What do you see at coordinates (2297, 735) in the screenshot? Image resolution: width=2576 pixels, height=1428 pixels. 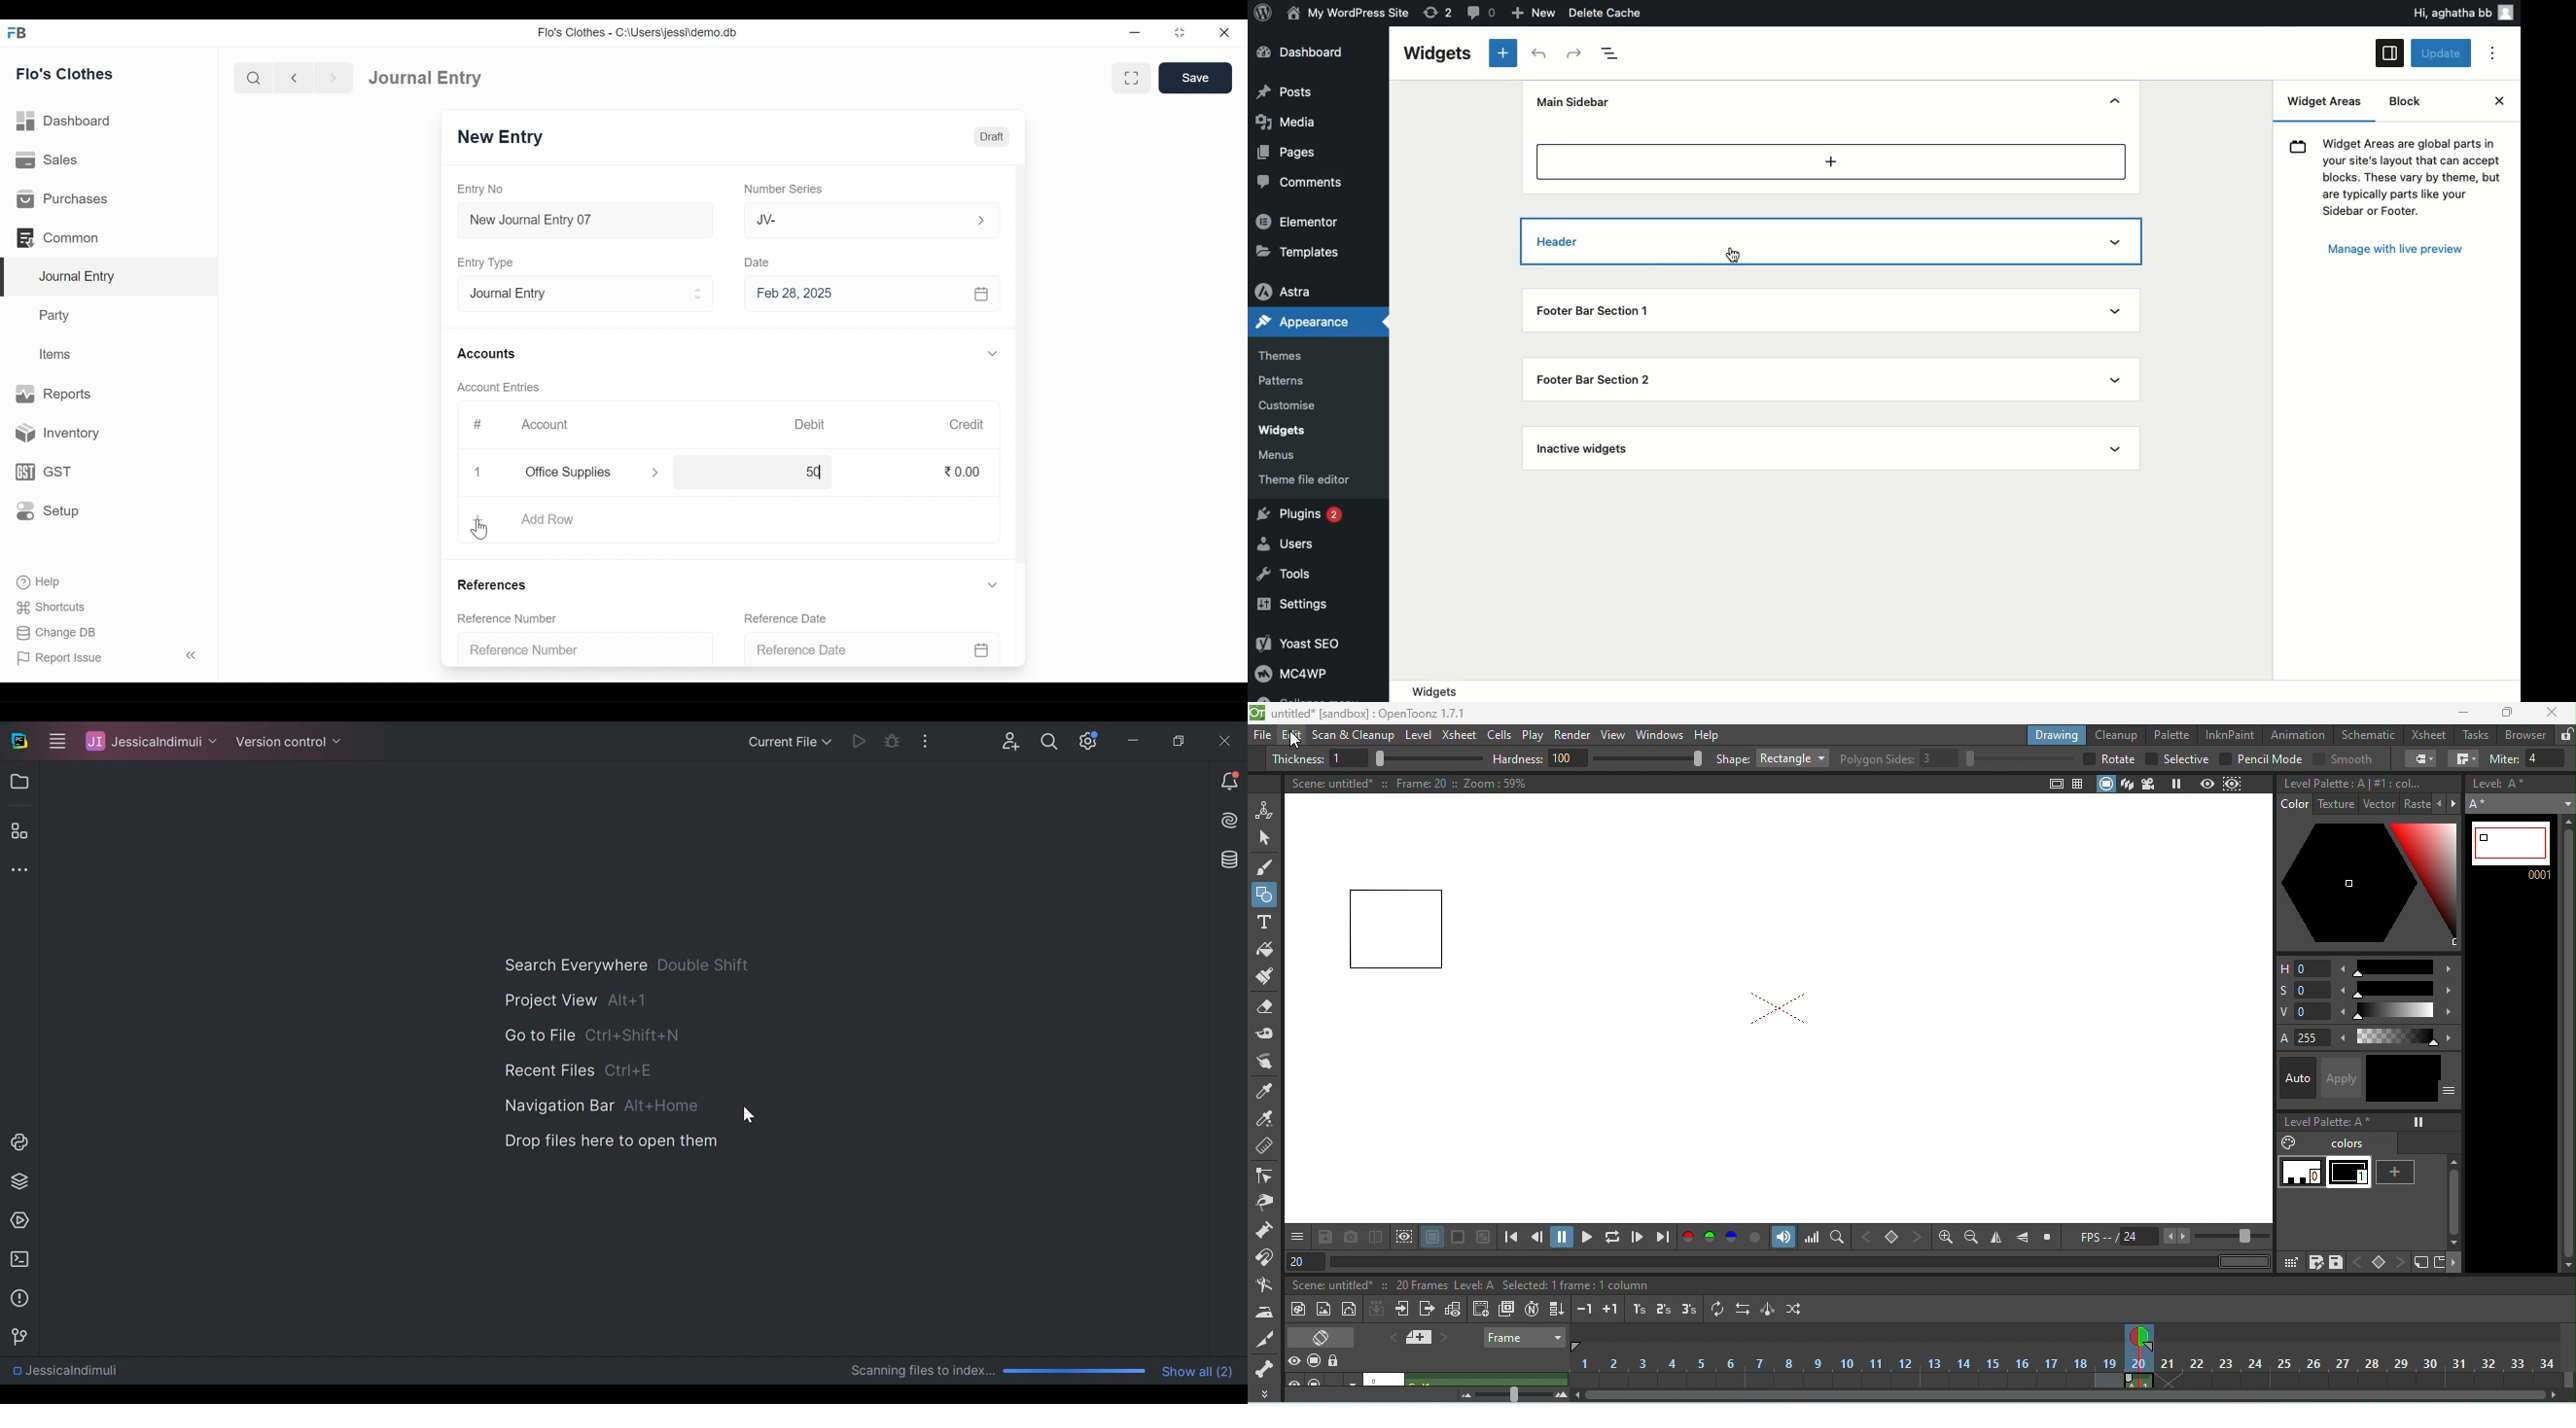 I see `animation` at bounding box center [2297, 735].